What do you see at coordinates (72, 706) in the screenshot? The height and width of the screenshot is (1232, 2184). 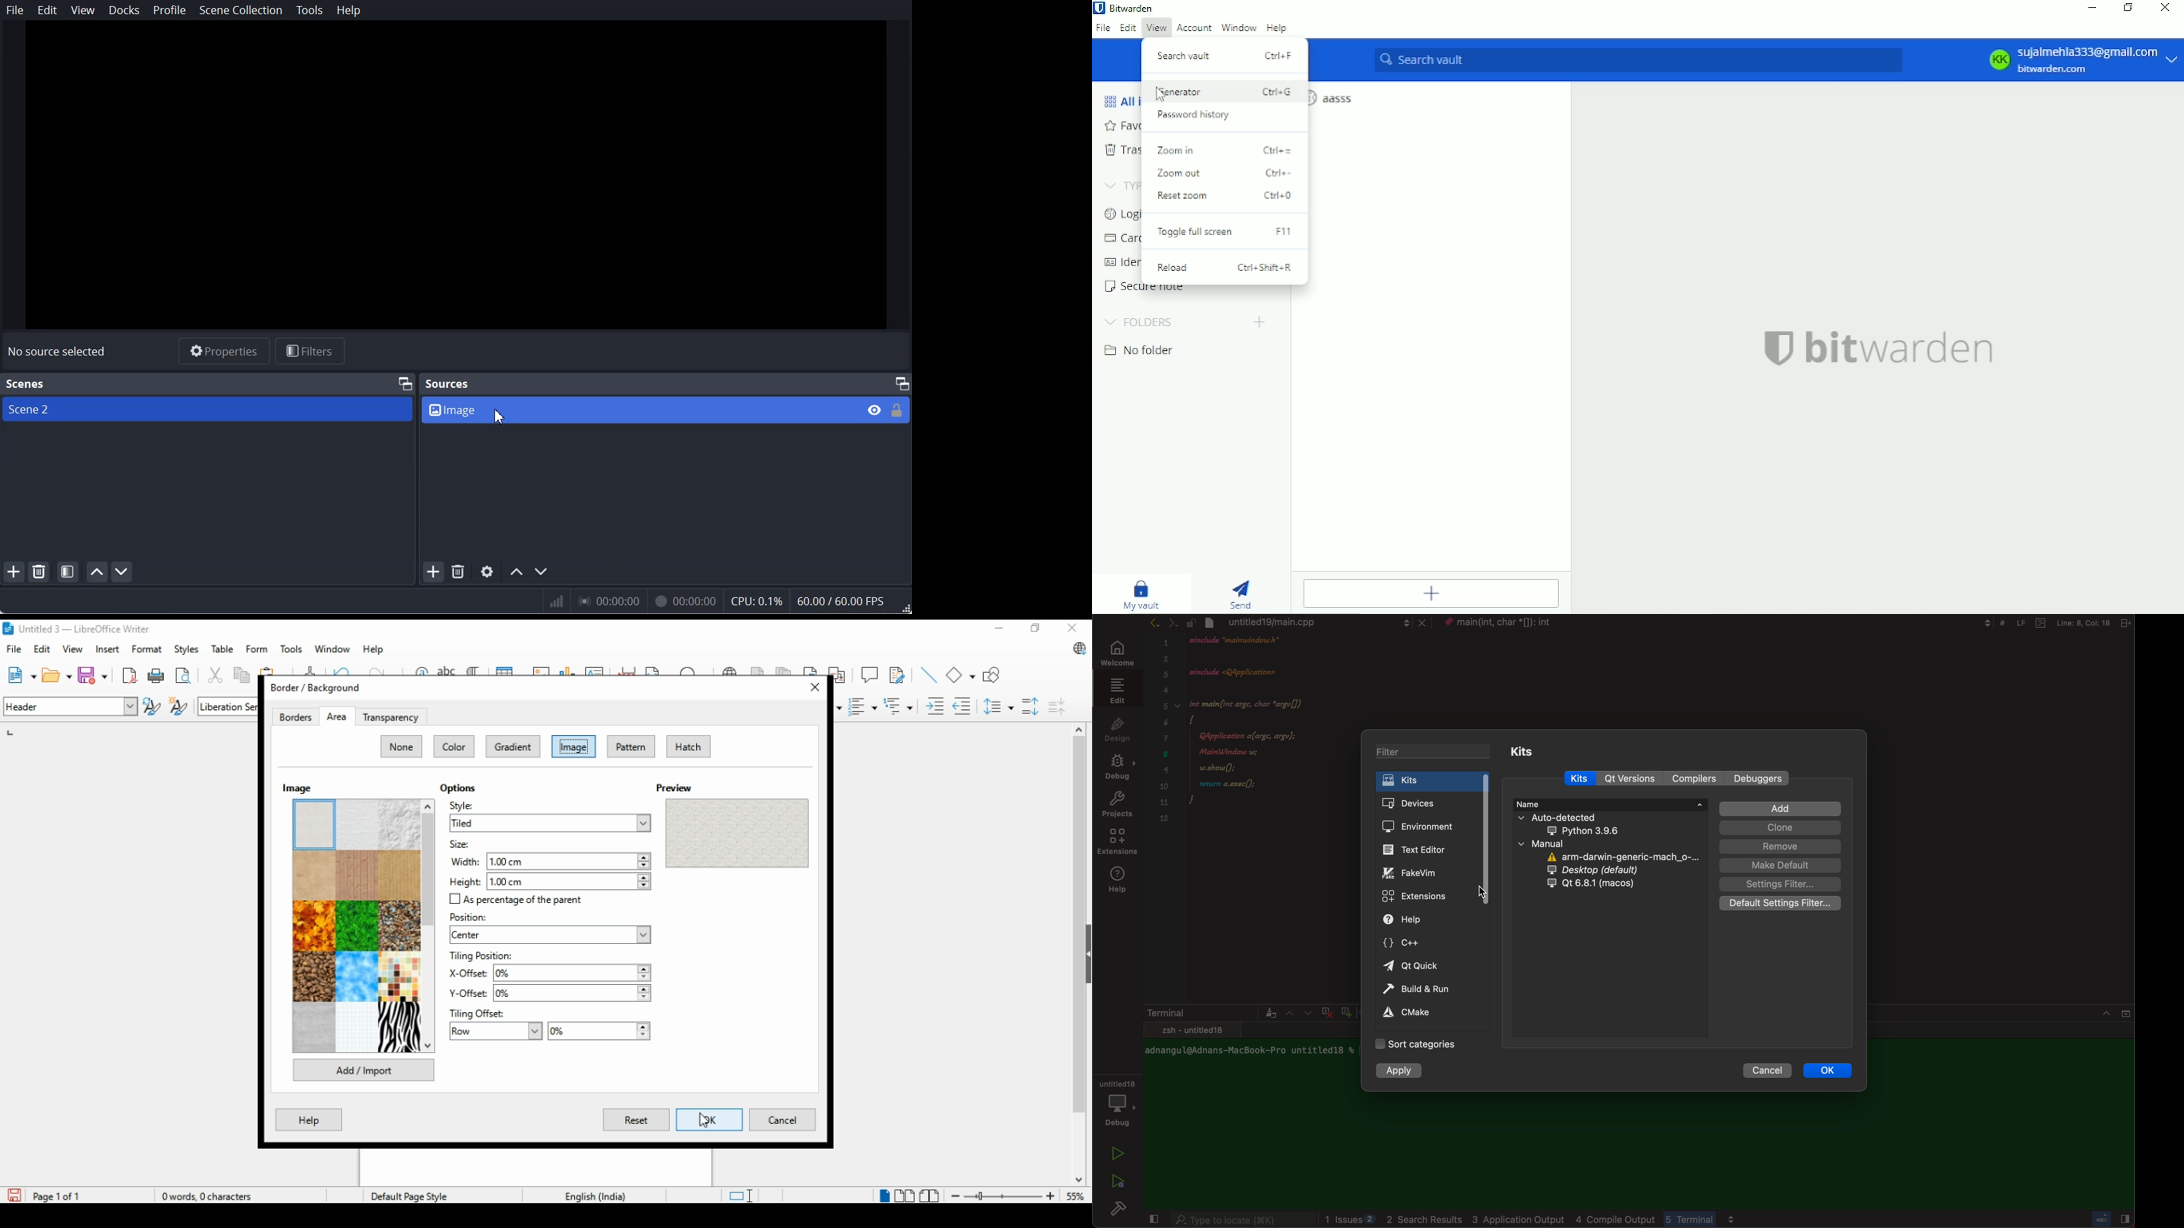 I see `paragraph style` at bounding box center [72, 706].